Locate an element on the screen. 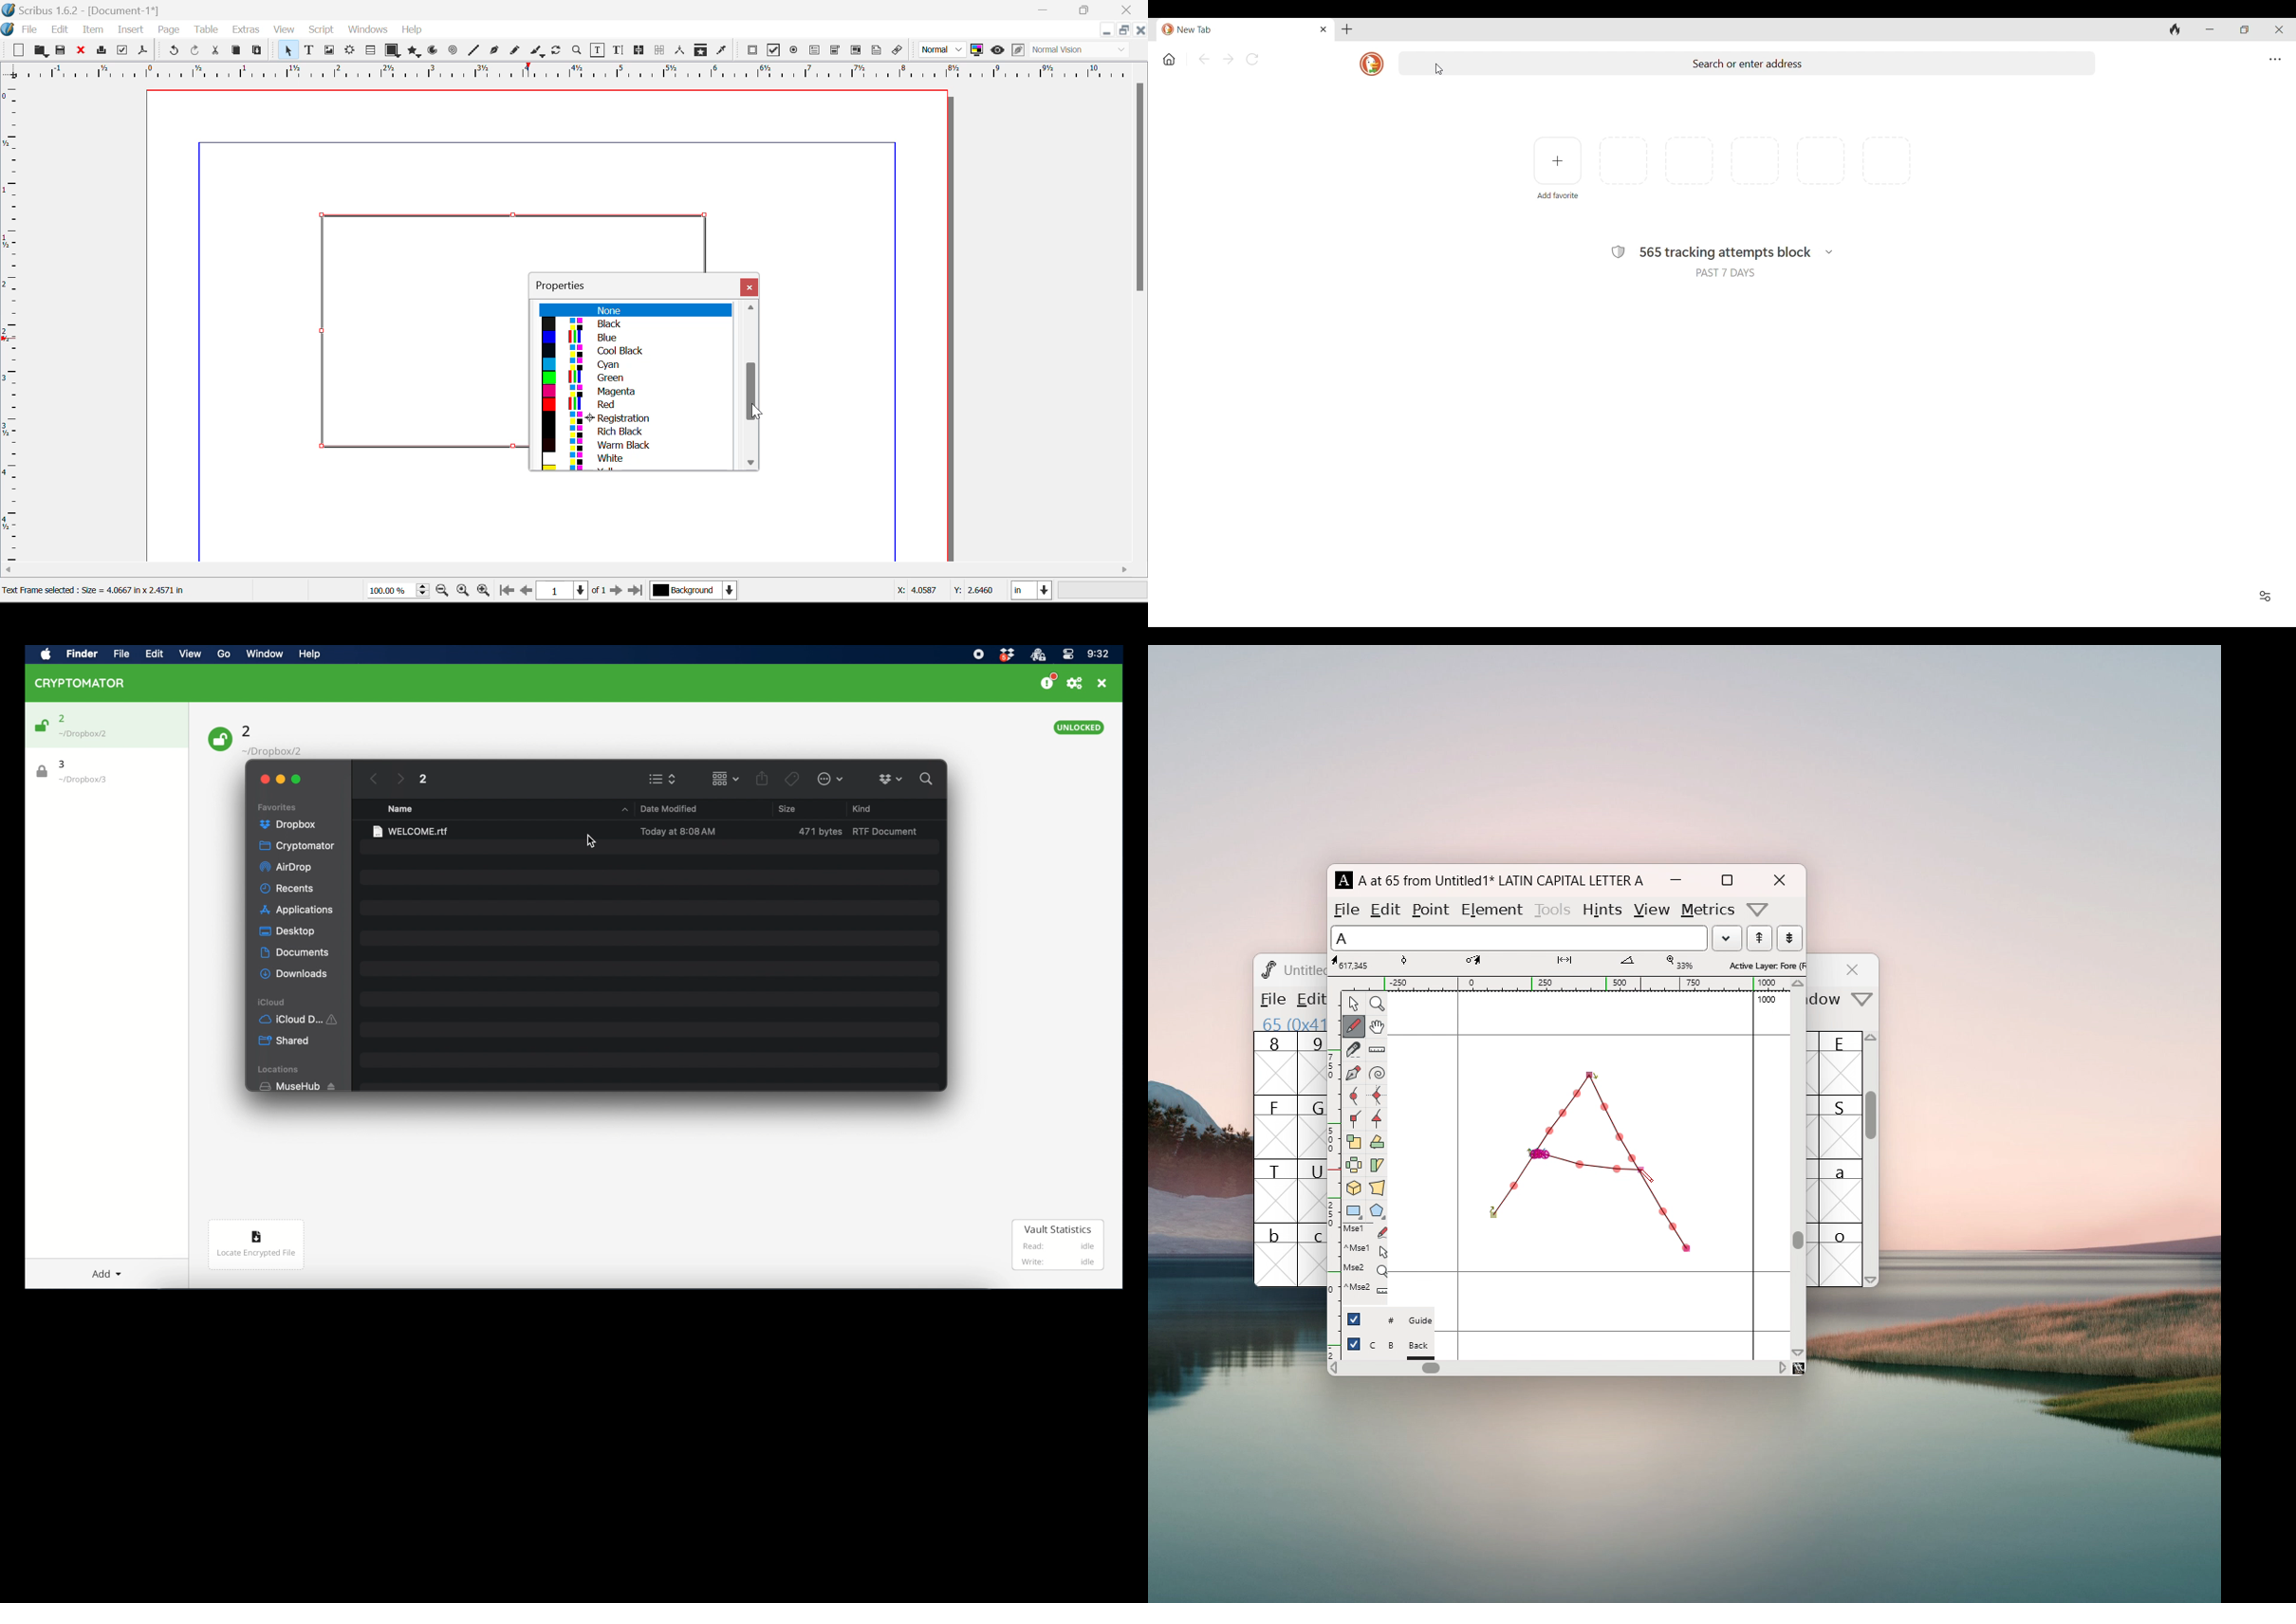 Image resolution: width=2296 pixels, height=1624 pixels. c is located at coordinates (1313, 1255).